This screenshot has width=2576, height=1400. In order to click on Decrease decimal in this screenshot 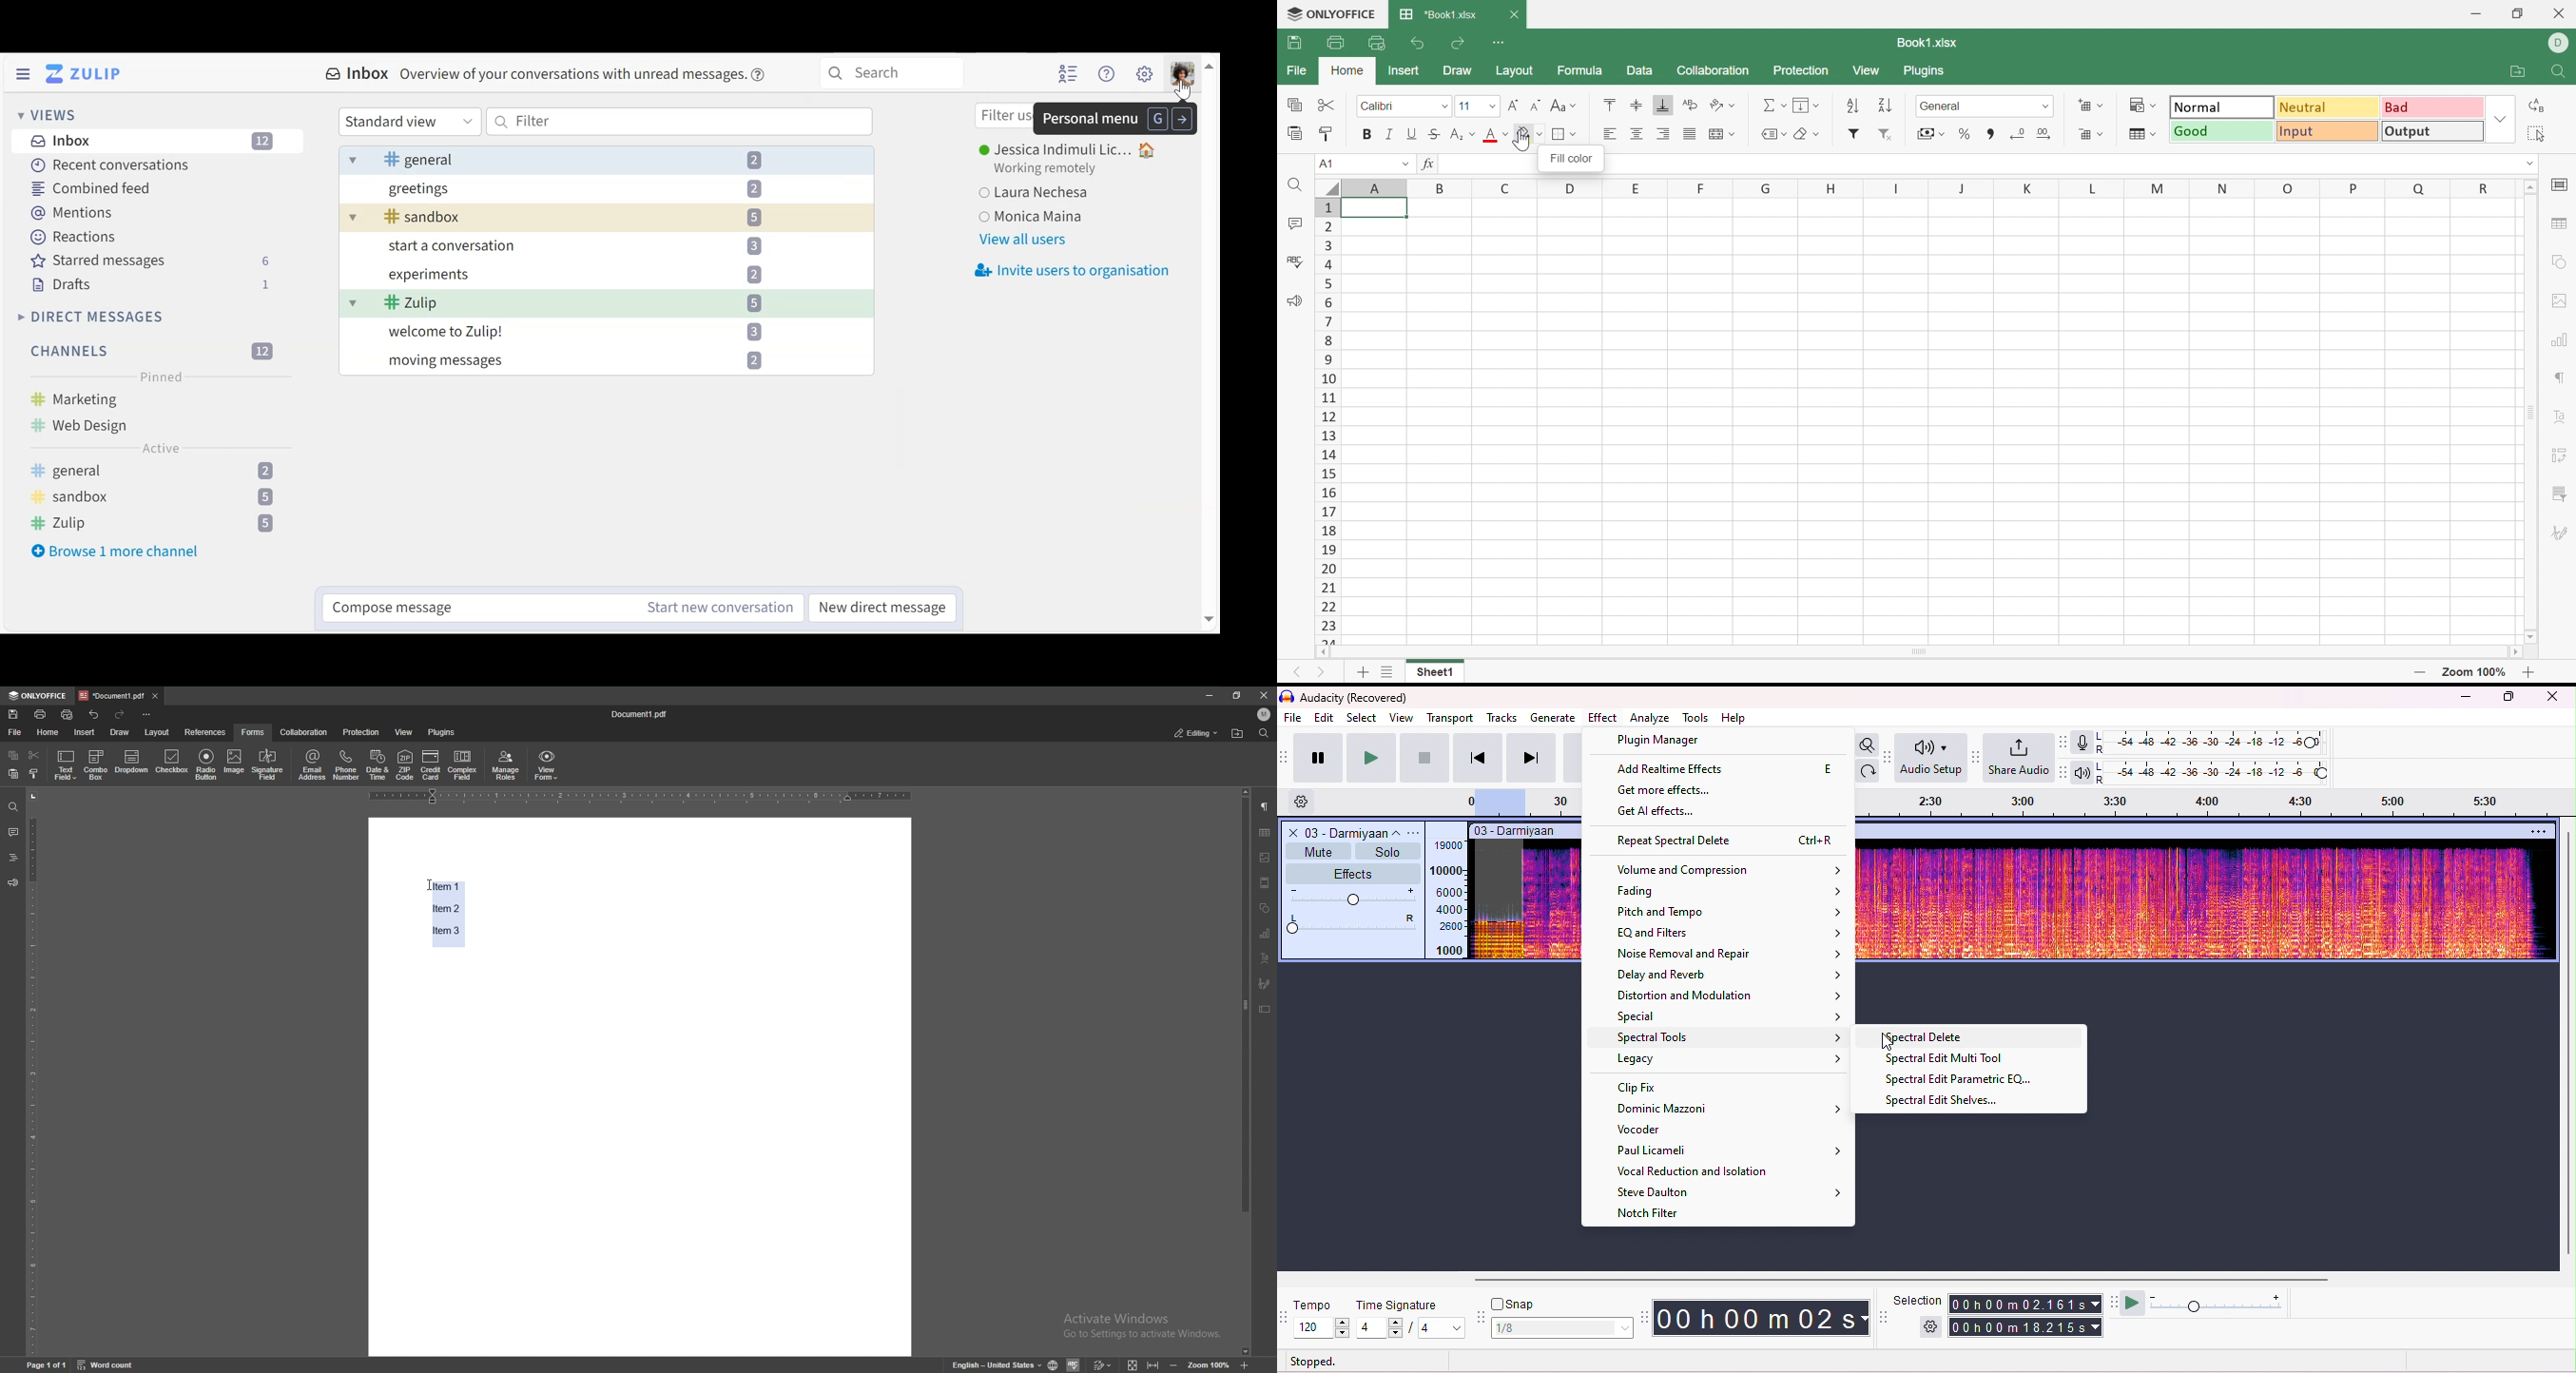, I will do `click(2016, 130)`.